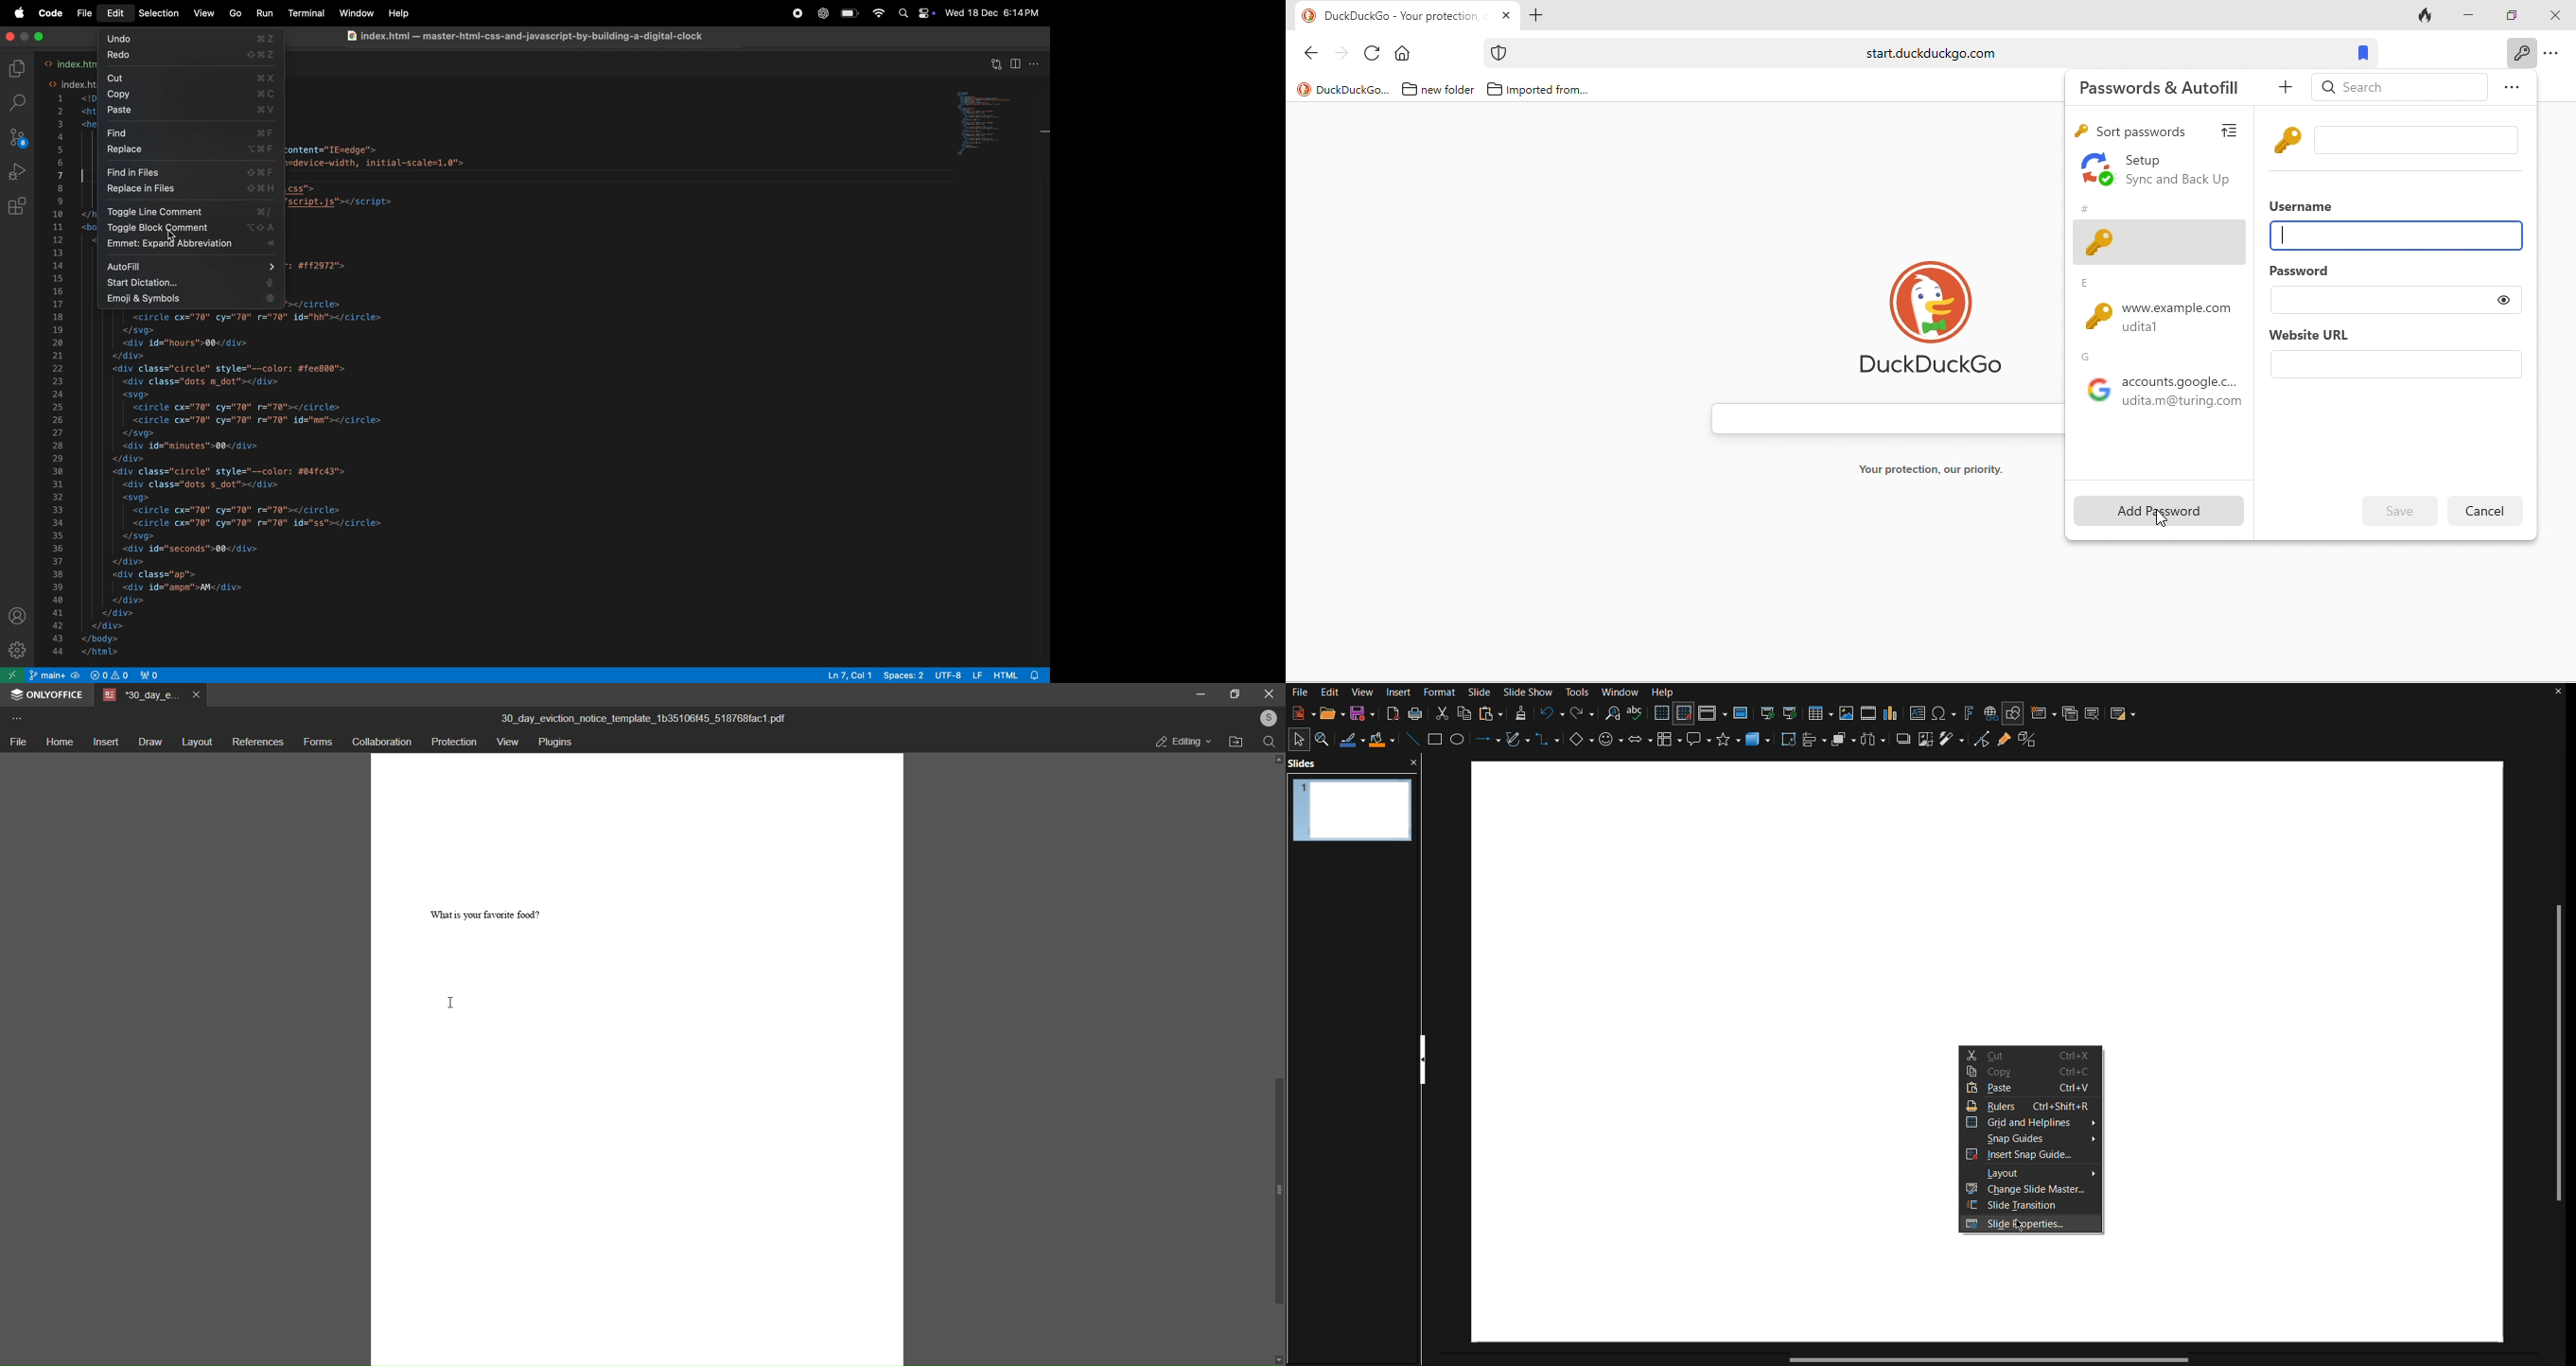 The image size is (2576, 1372). Describe the element at coordinates (798, 15) in the screenshot. I see `record` at that location.